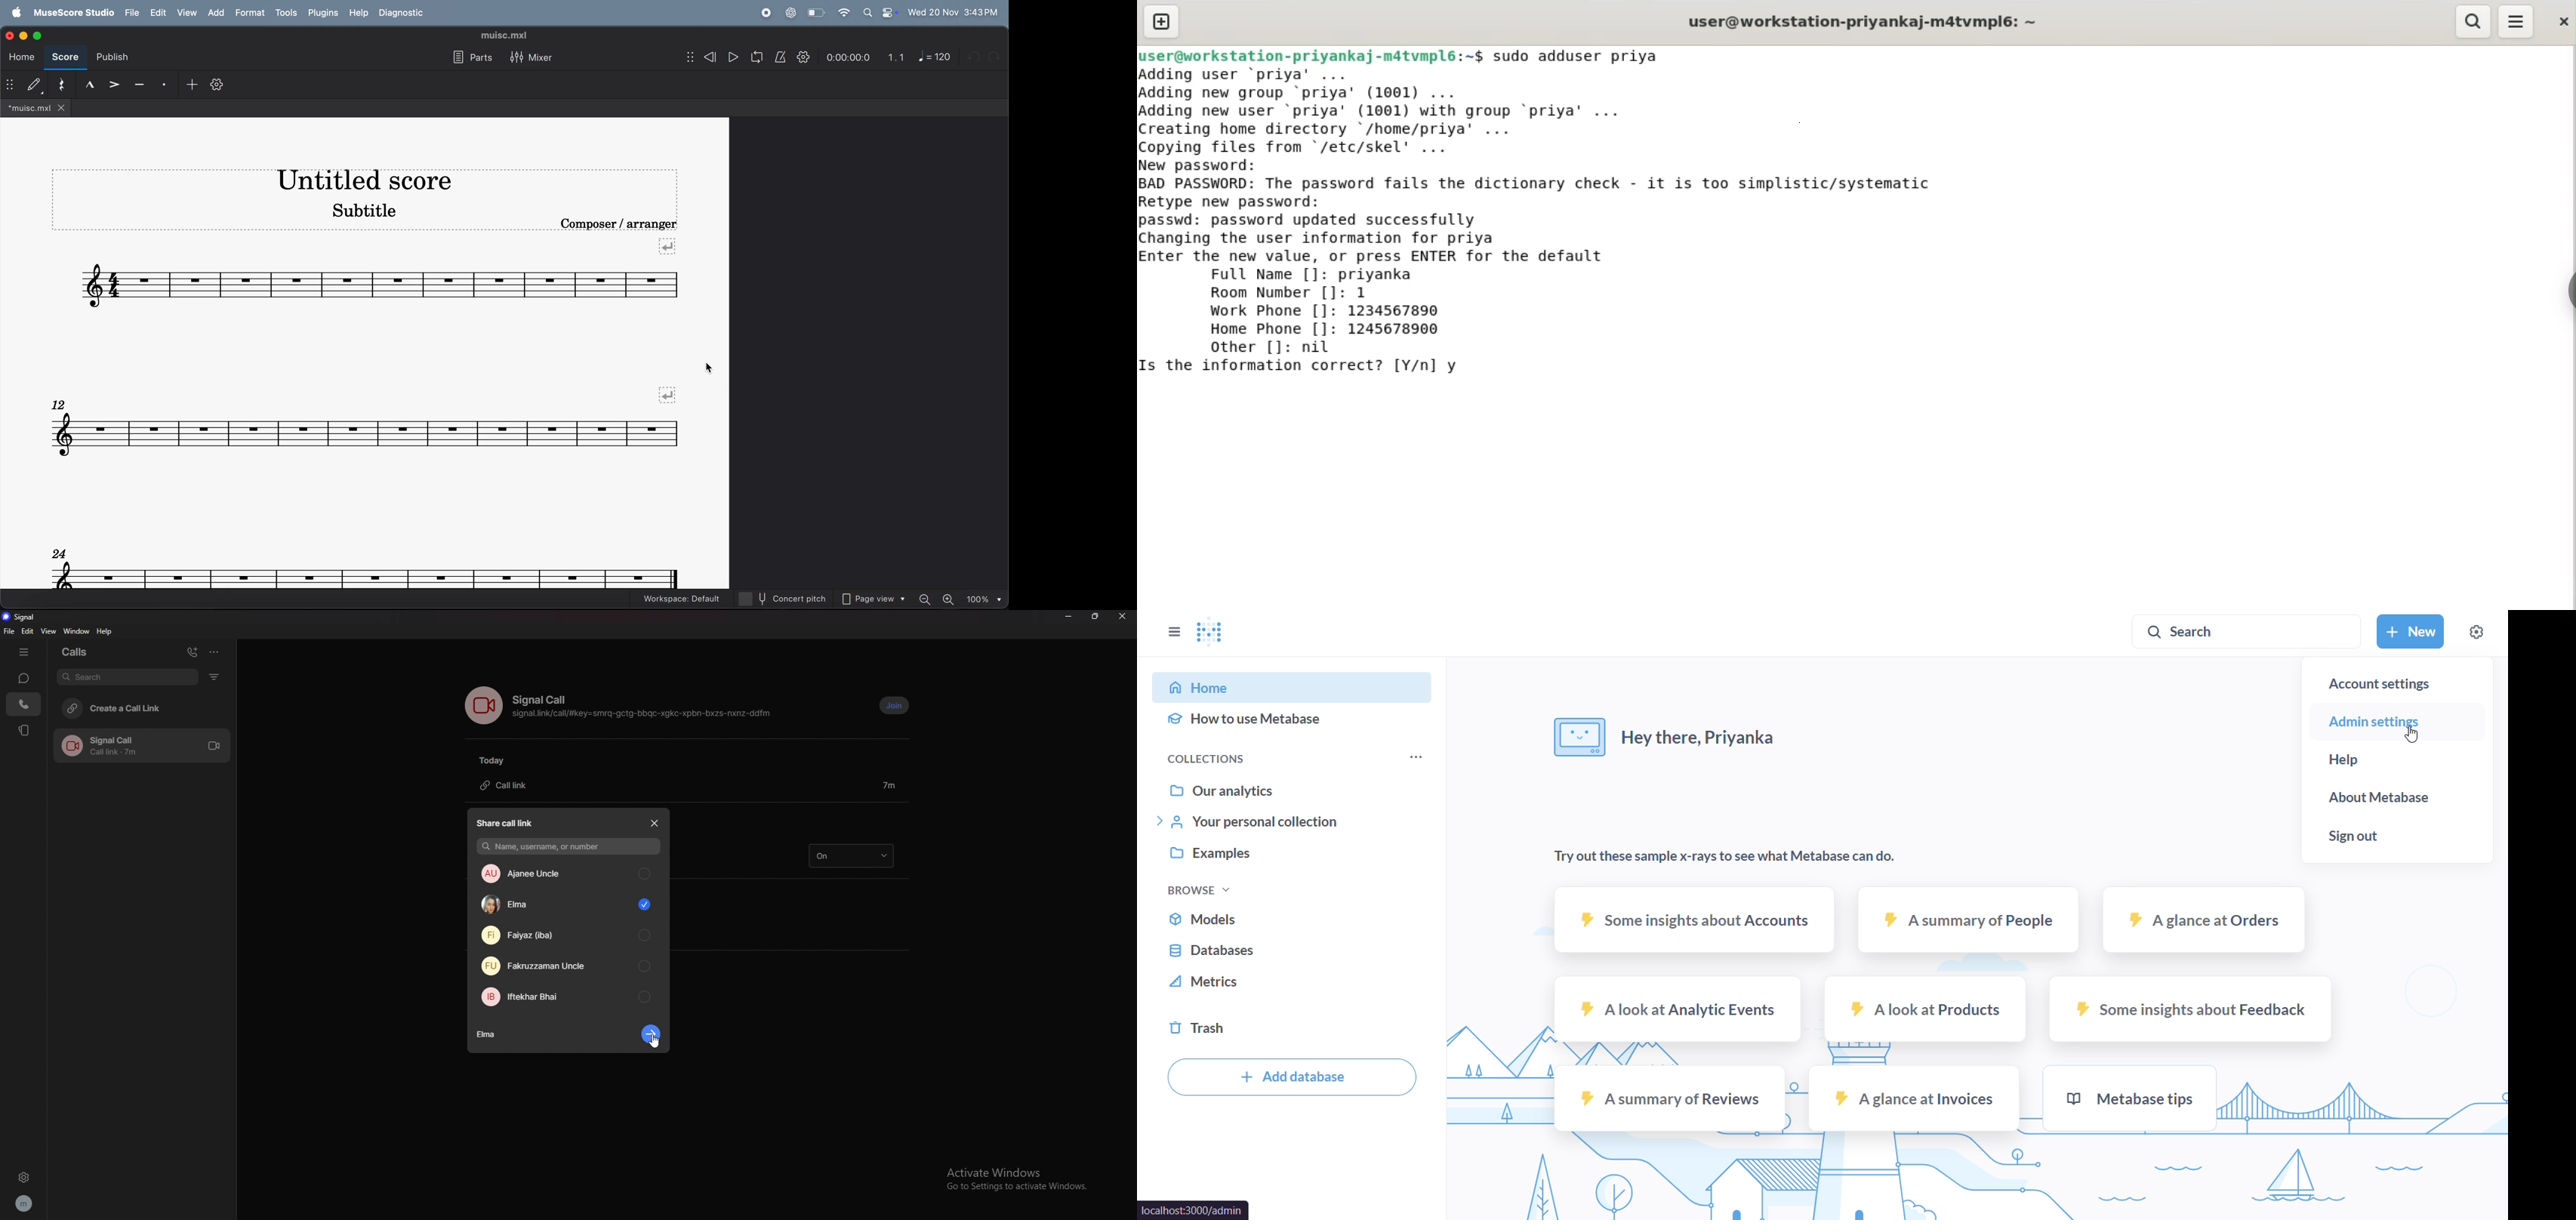 This screenshot has height=1232, width=2576. I want to click on examples, so click(1292, 857).